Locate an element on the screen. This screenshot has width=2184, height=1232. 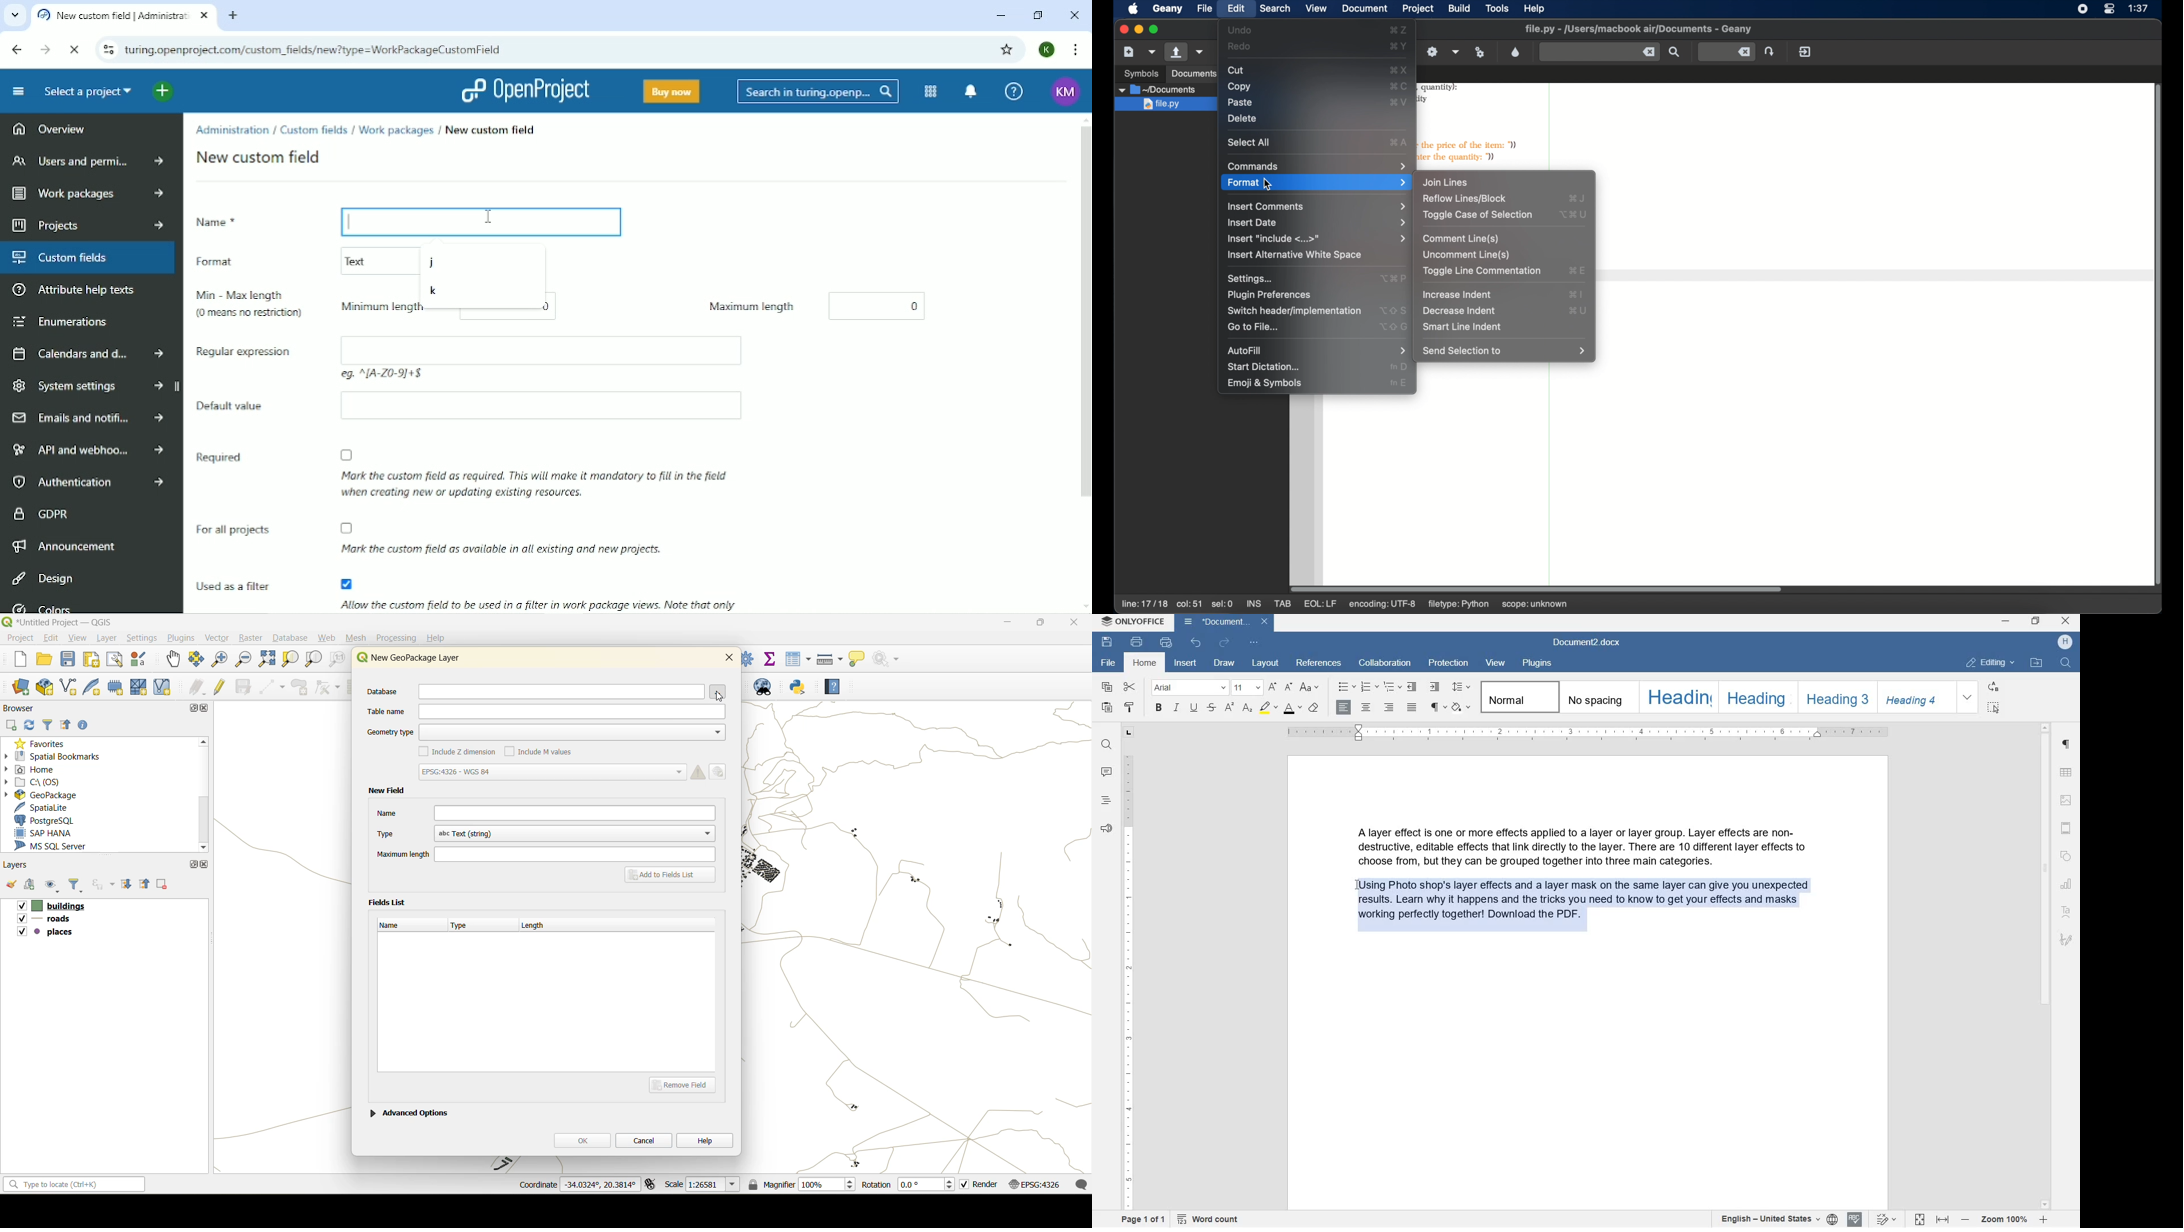
SHAPE is located at coordinates (2067, 857).